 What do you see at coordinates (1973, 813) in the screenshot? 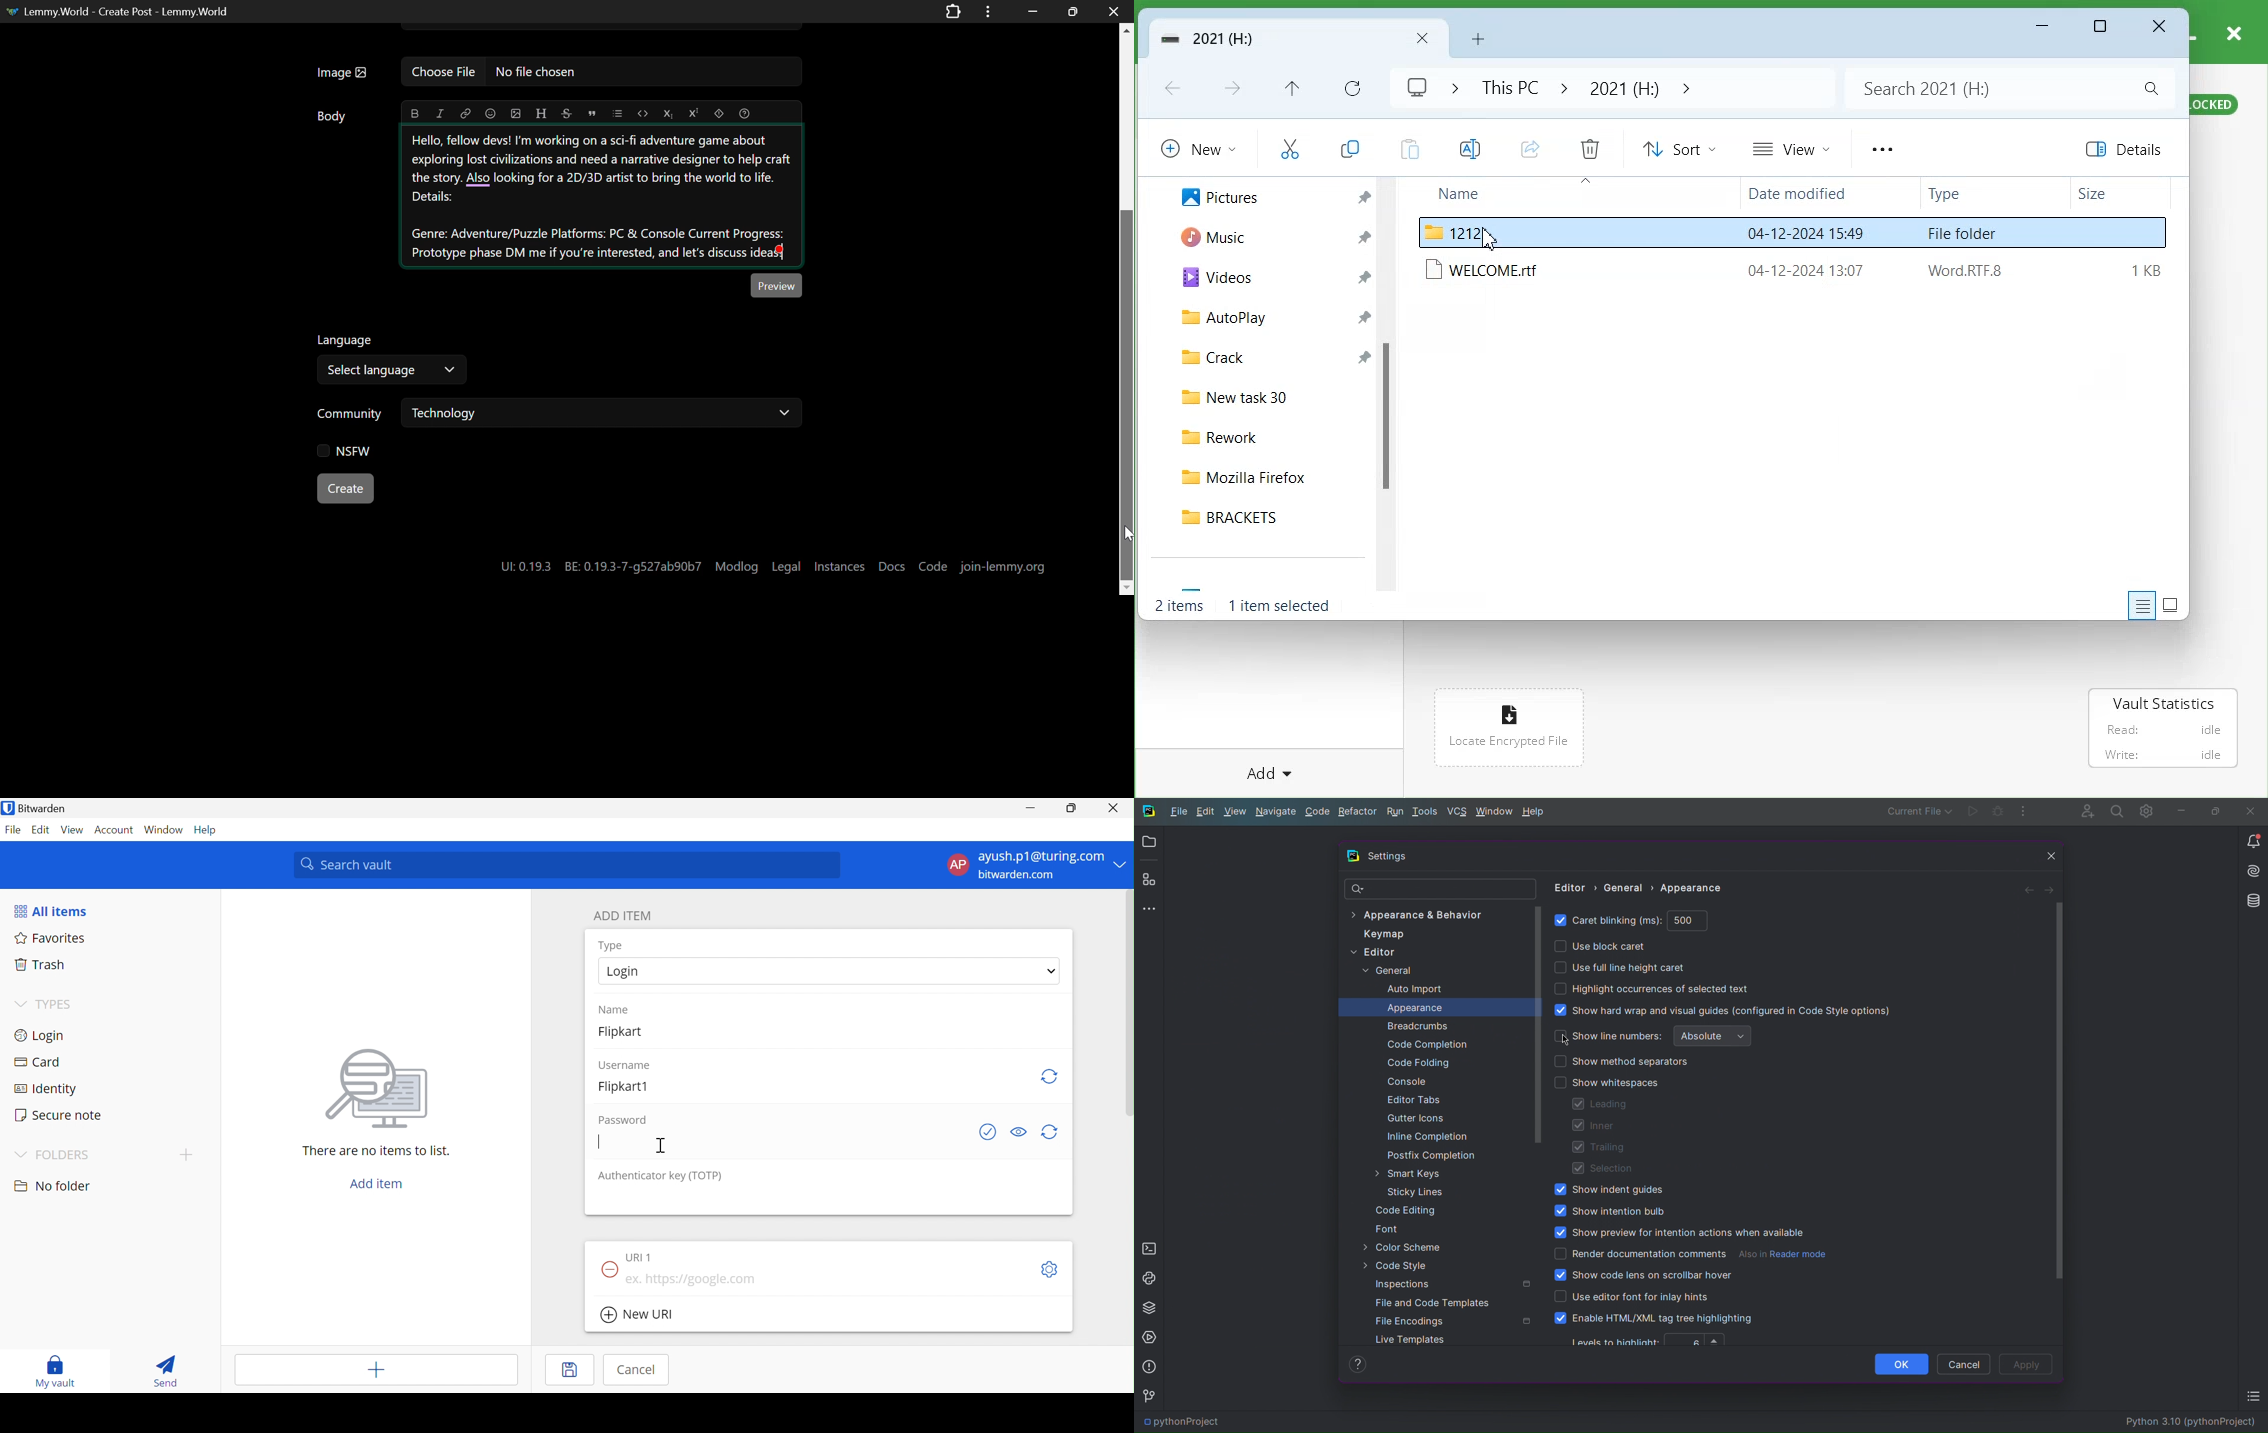
I see `Run` at bounding box center [1973, 813].